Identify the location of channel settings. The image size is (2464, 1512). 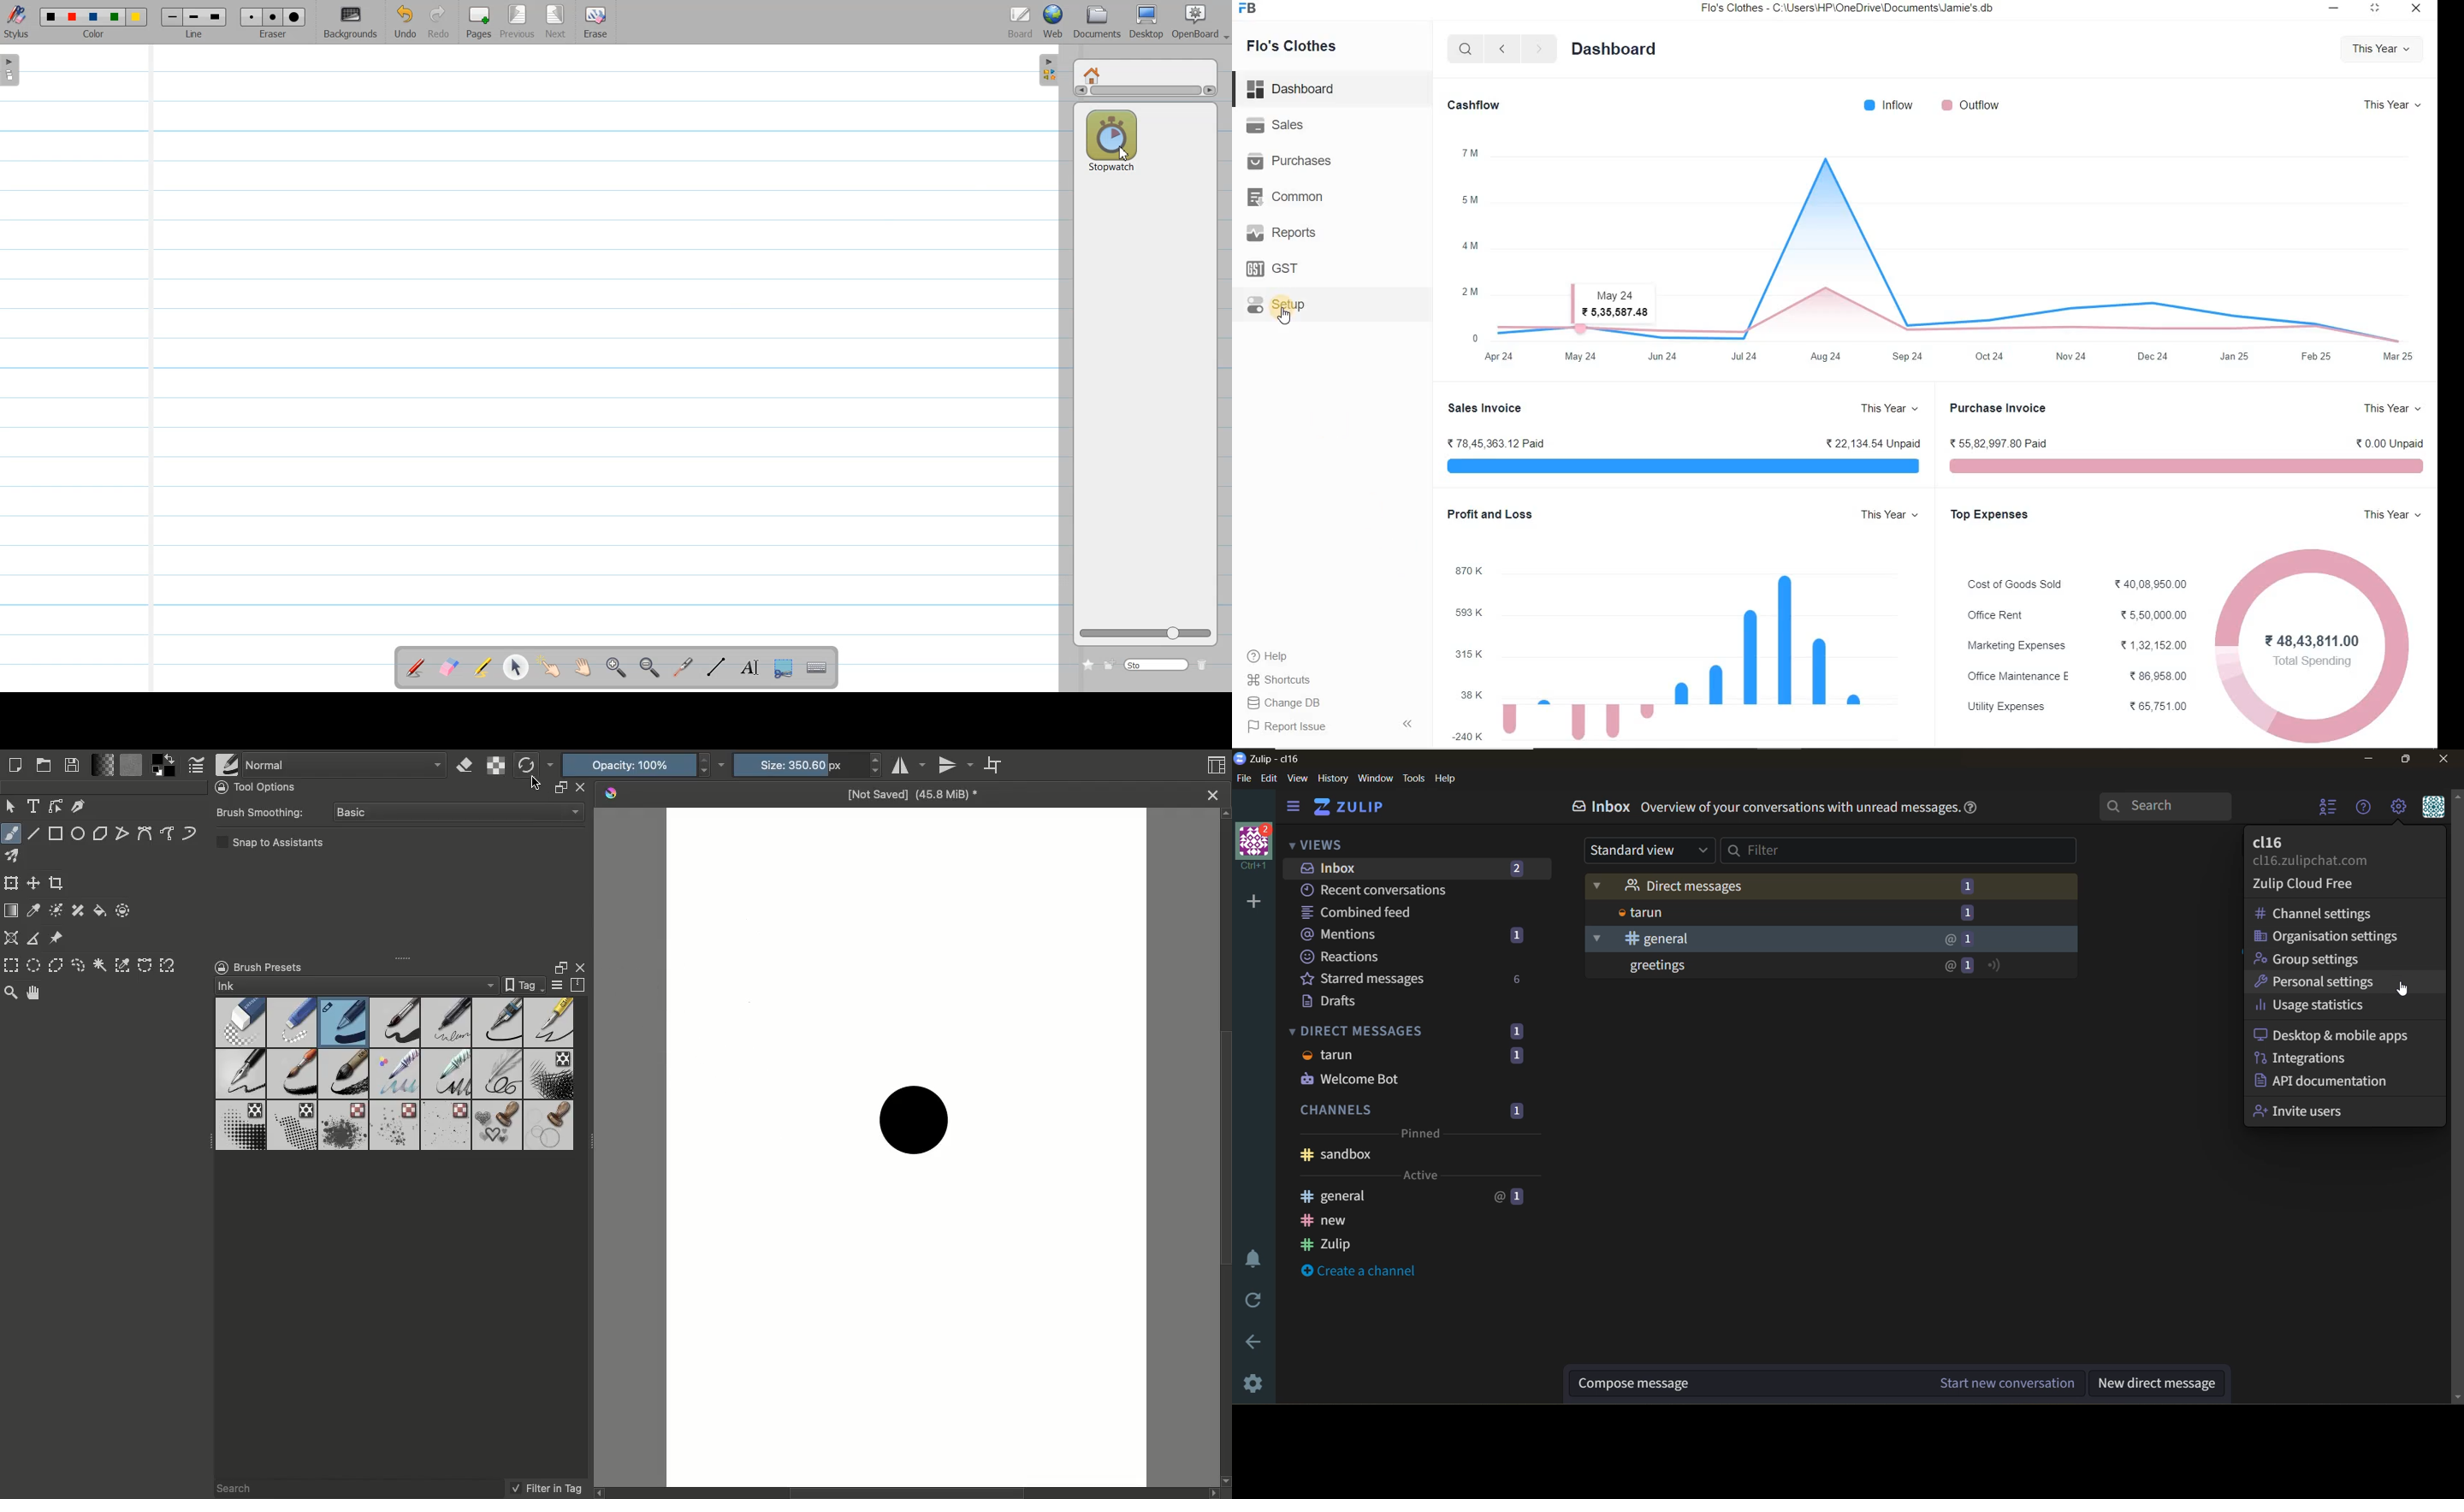
(2331, 915).